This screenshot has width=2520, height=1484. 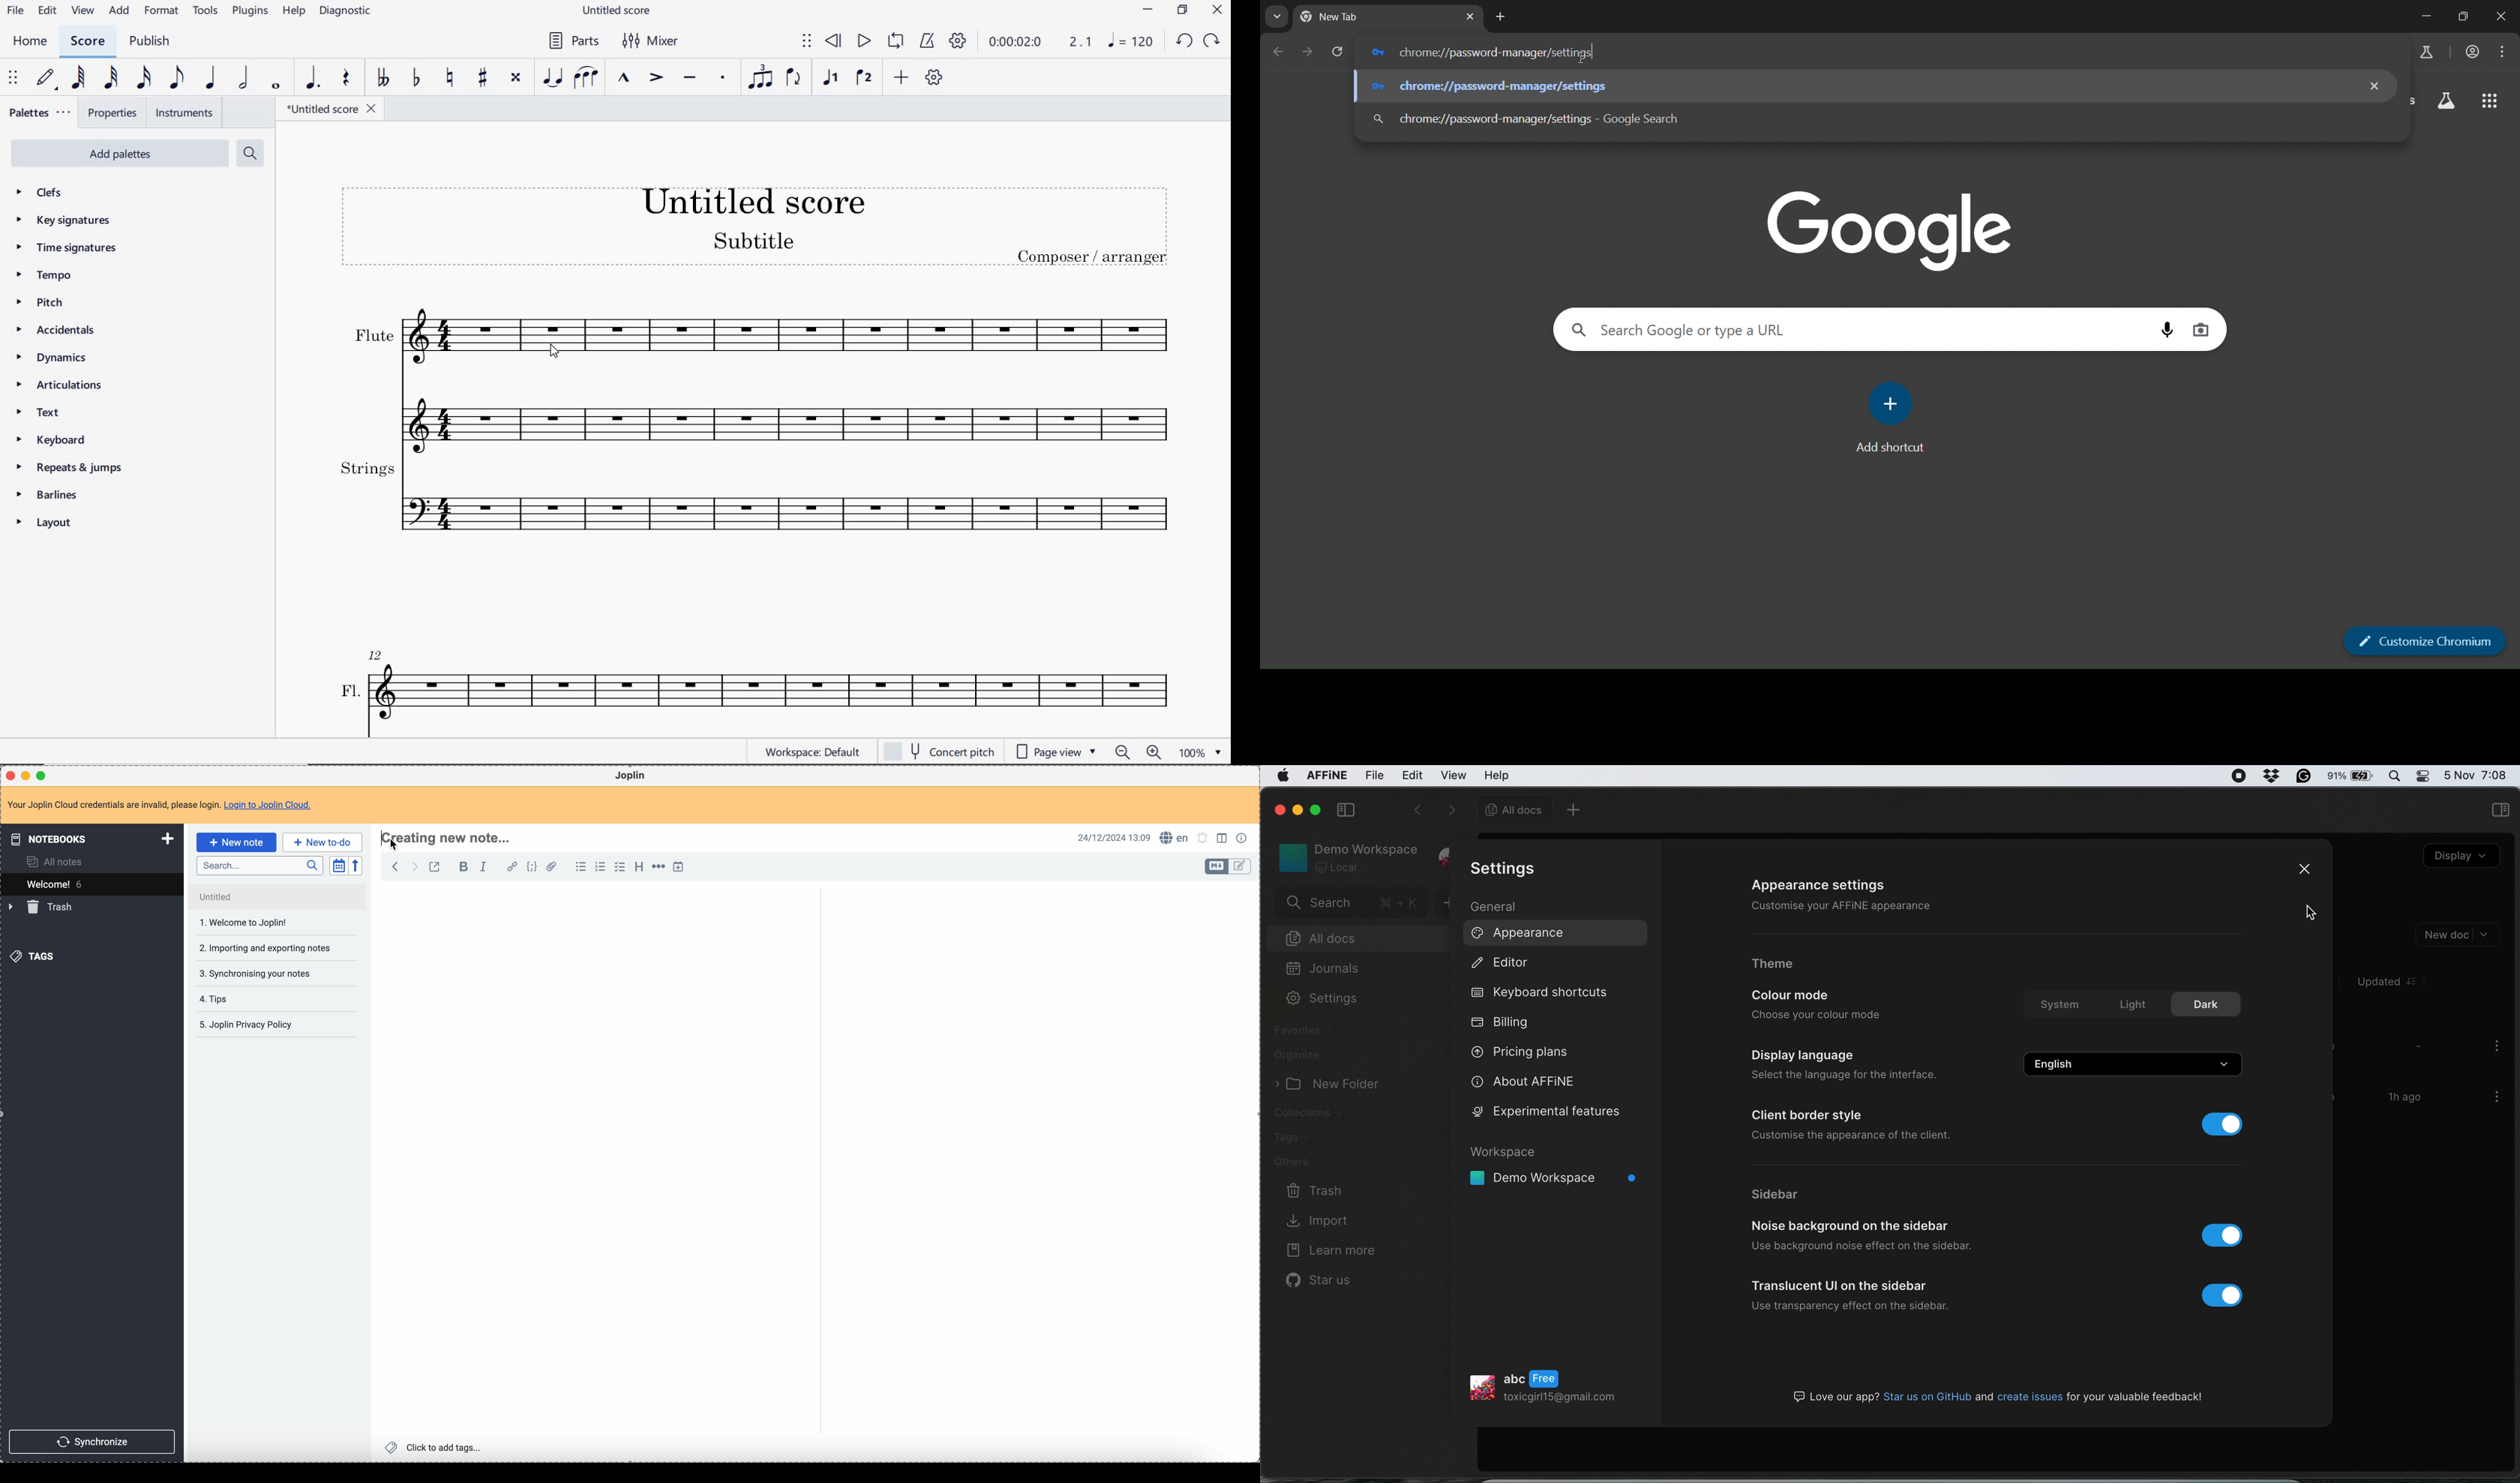 I want to click on 64TH NOTE, so click(x=79, y=78).